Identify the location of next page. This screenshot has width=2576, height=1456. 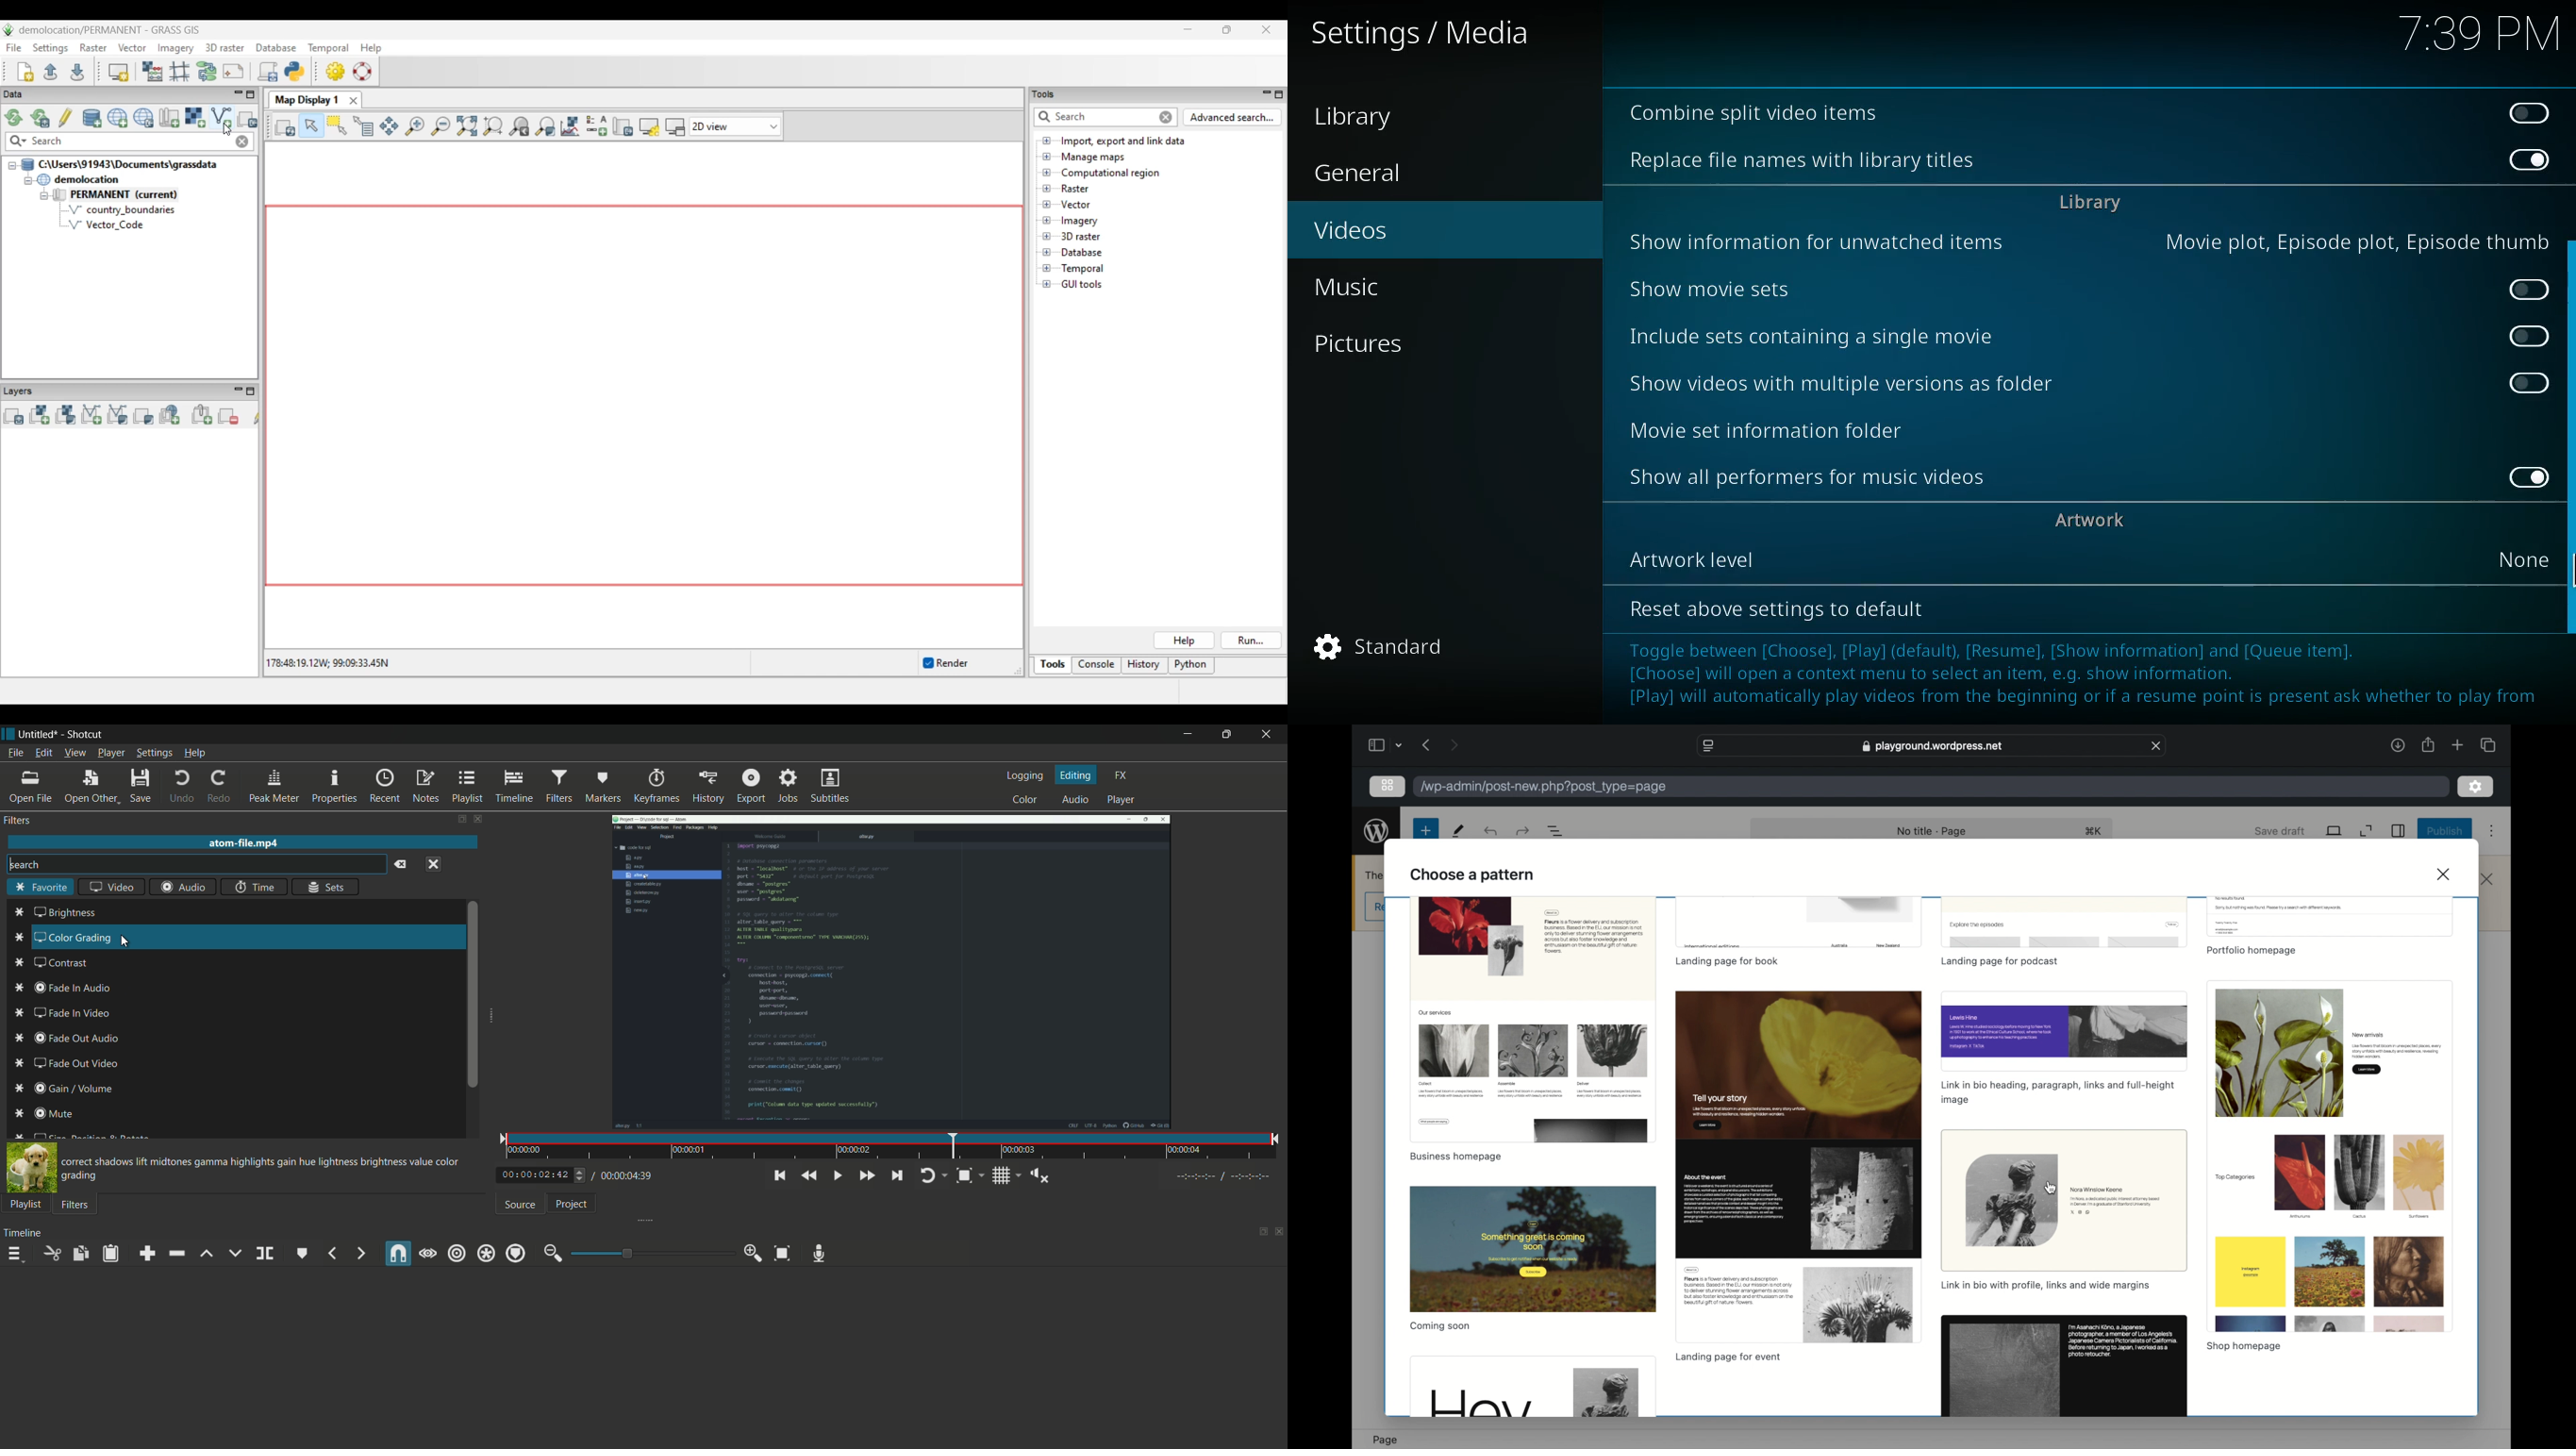
(1455, 744).